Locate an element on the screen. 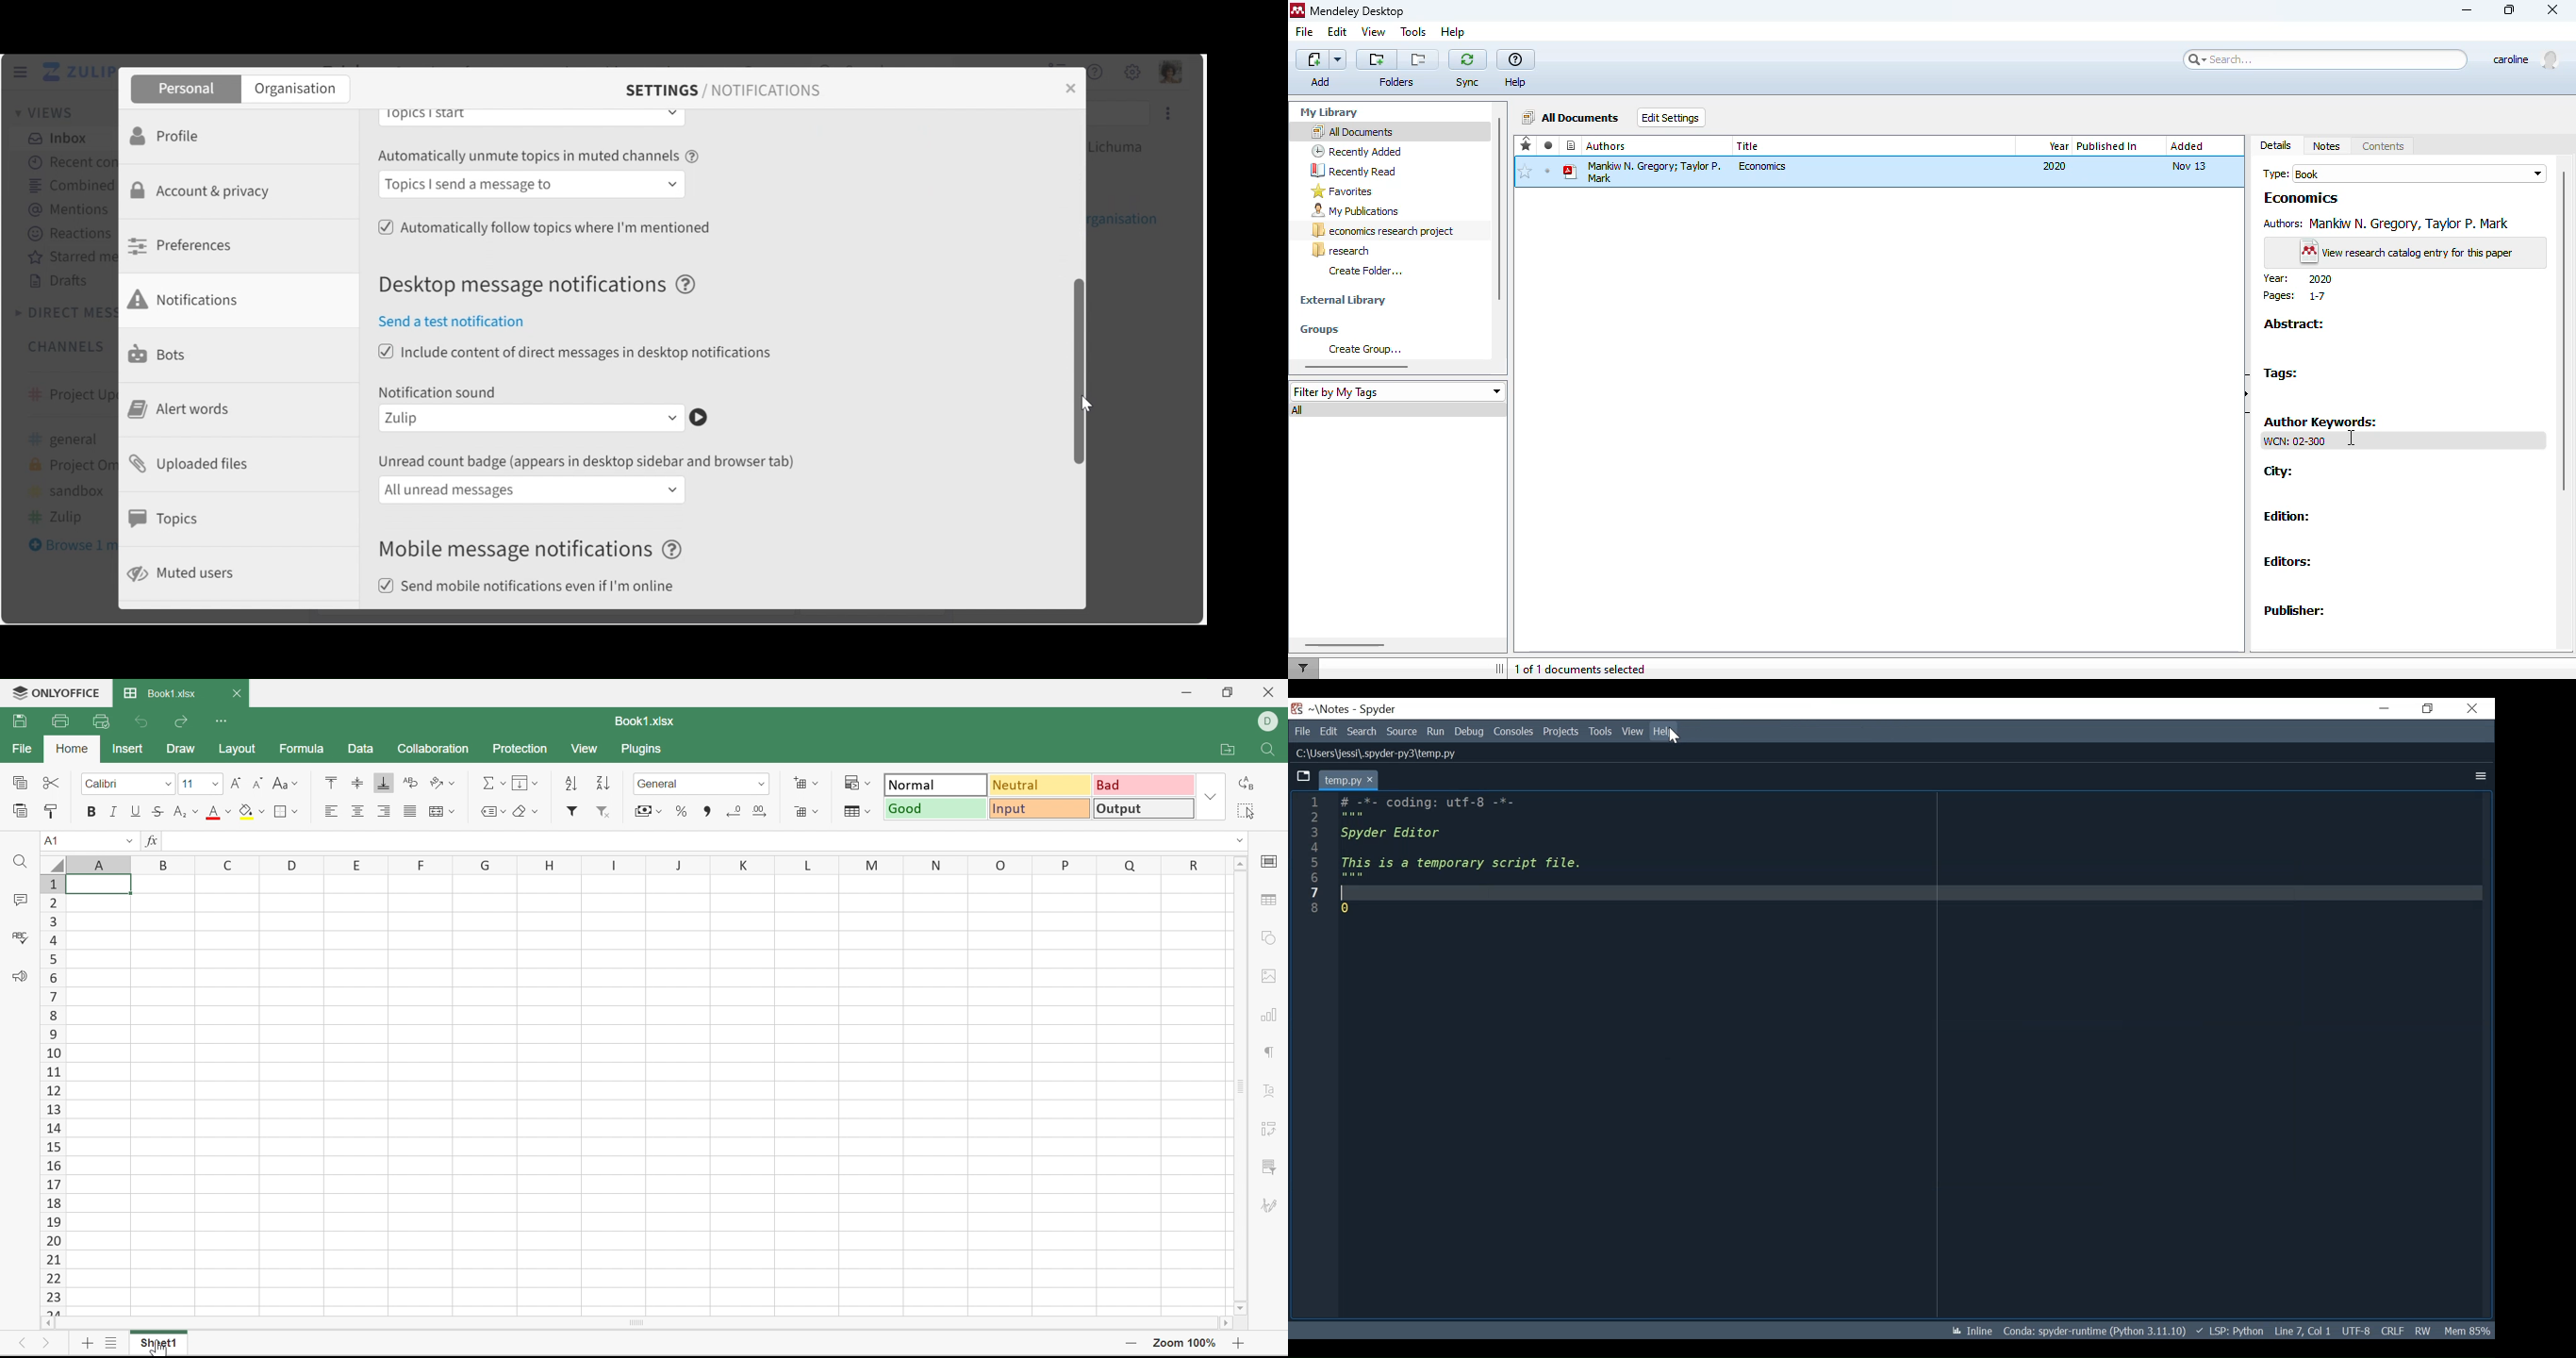 Image resolution: width=2576 pixels, height=1372 pixels. Normal is located at coordinates (936, 785).